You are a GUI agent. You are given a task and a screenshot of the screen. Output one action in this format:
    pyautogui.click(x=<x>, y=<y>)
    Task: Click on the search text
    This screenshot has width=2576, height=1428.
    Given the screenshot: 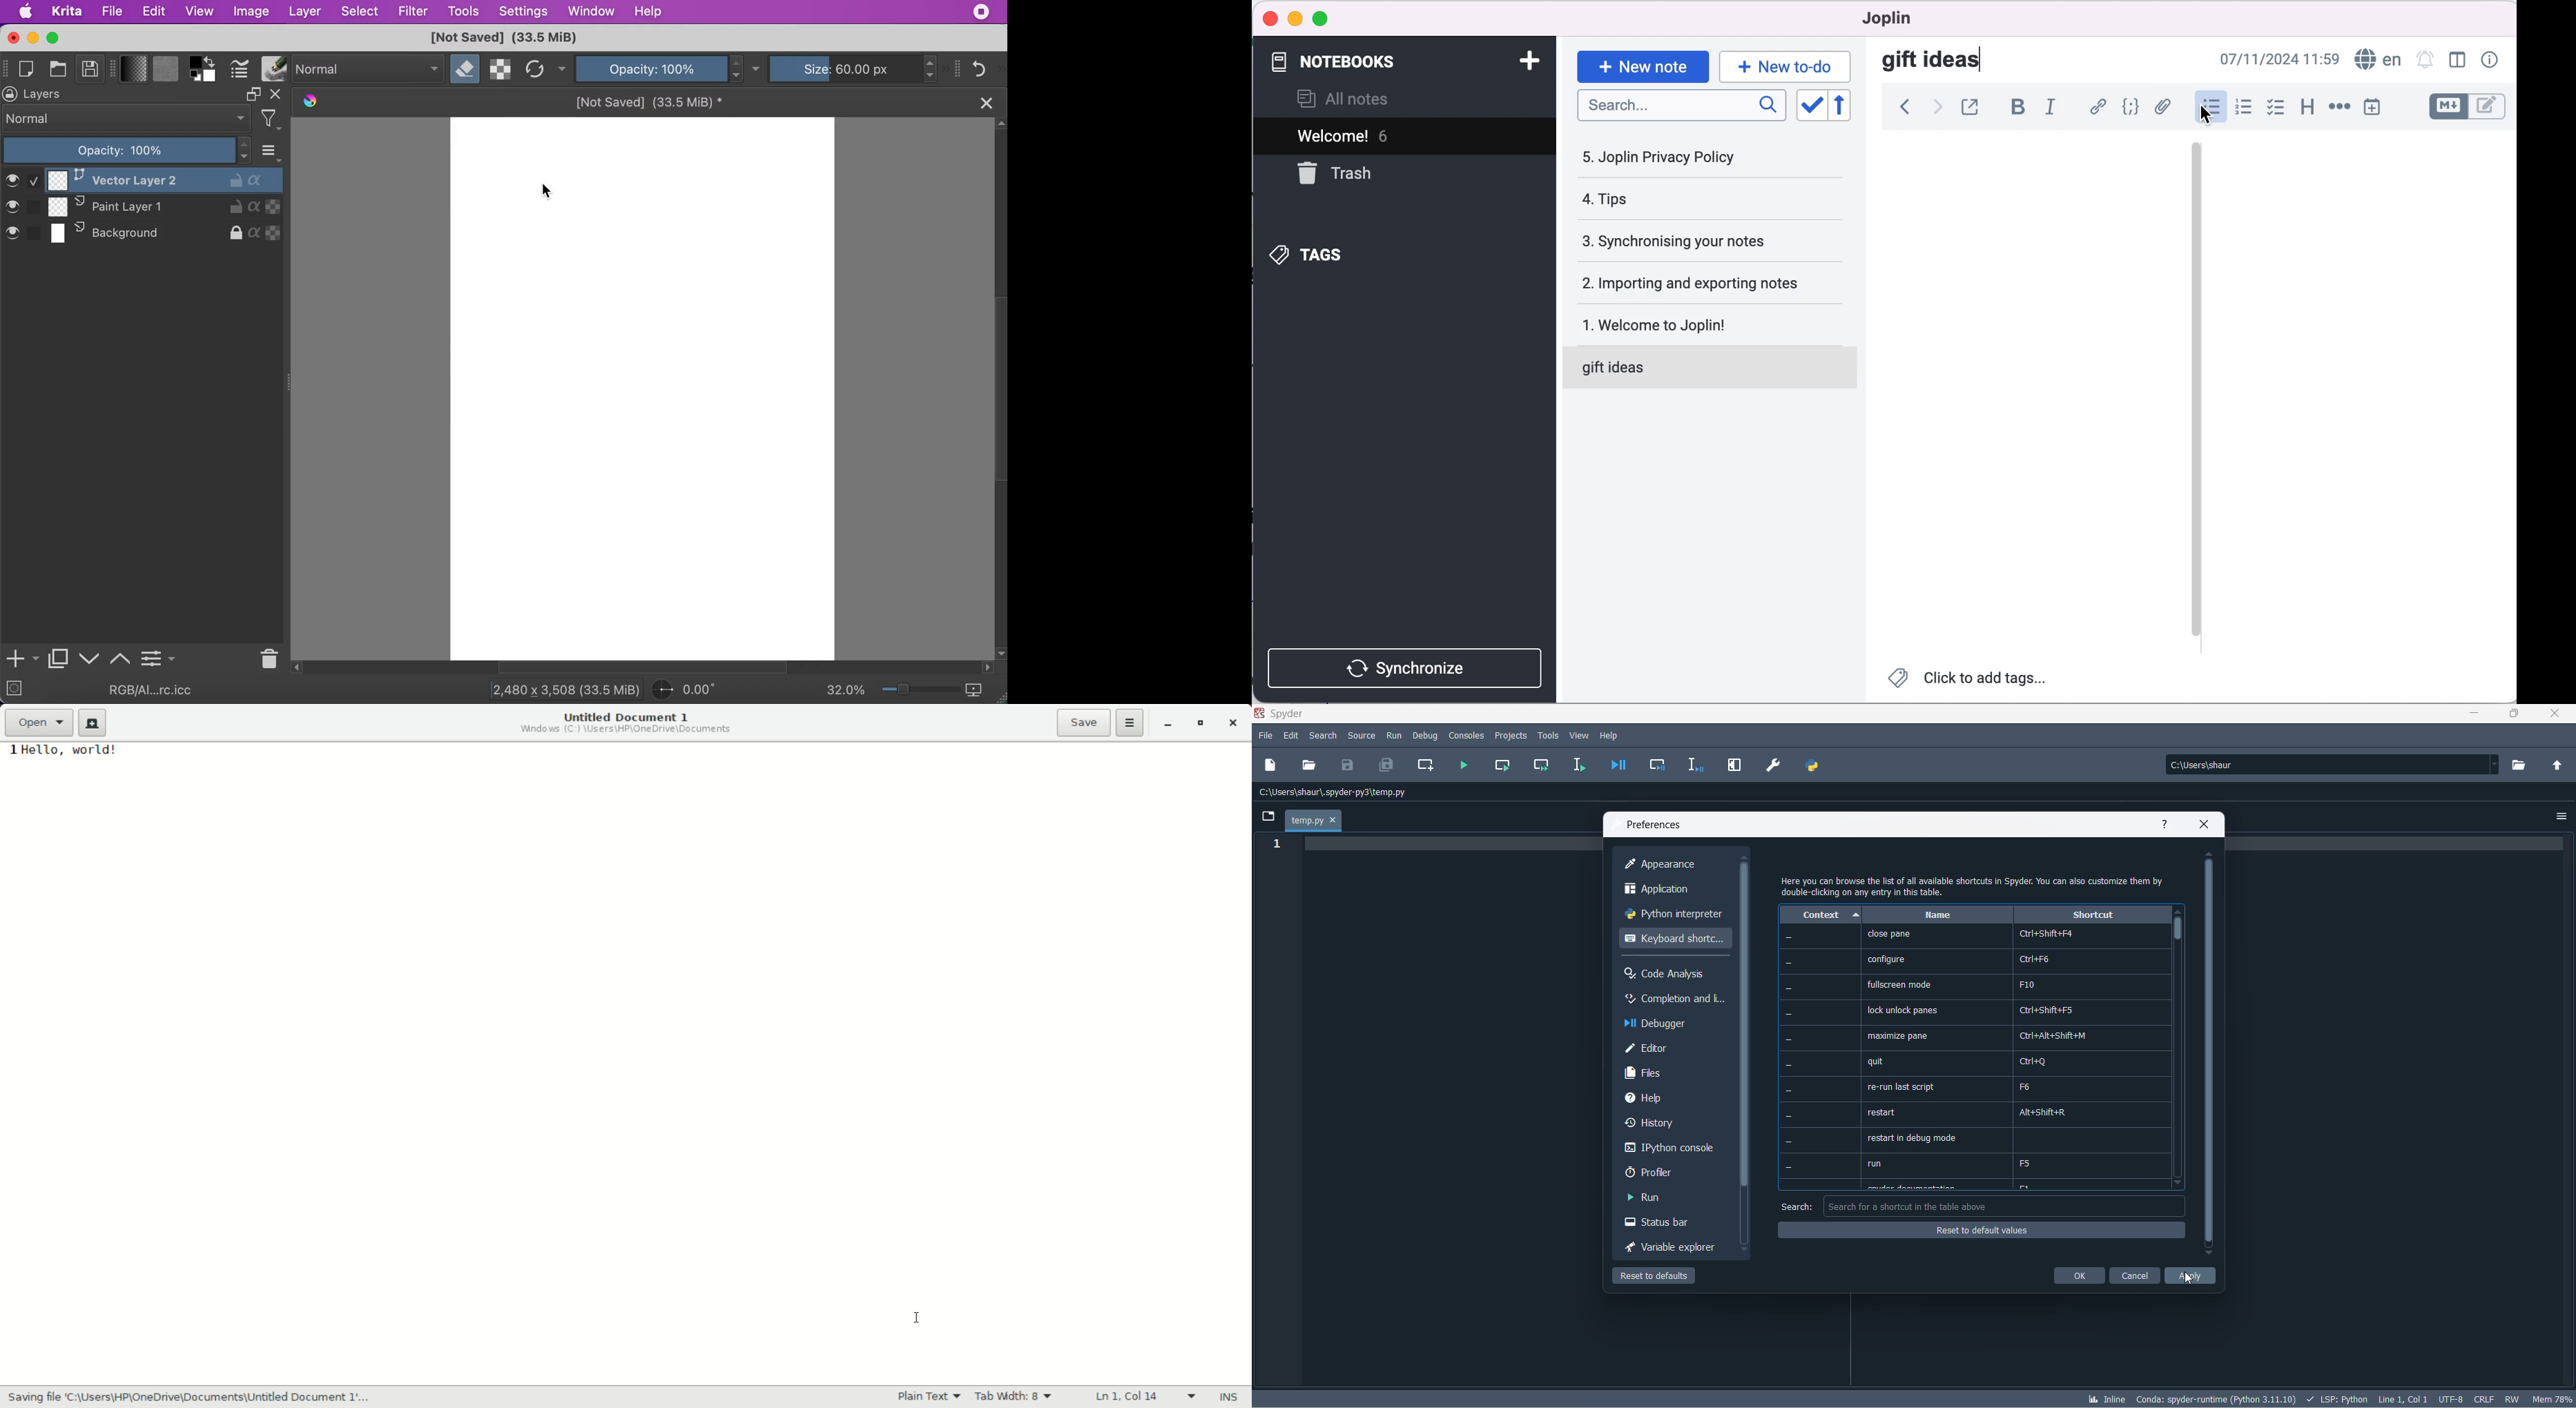 What is the action you would take?
    pyautogui.click(x=1796, y=1207)
    